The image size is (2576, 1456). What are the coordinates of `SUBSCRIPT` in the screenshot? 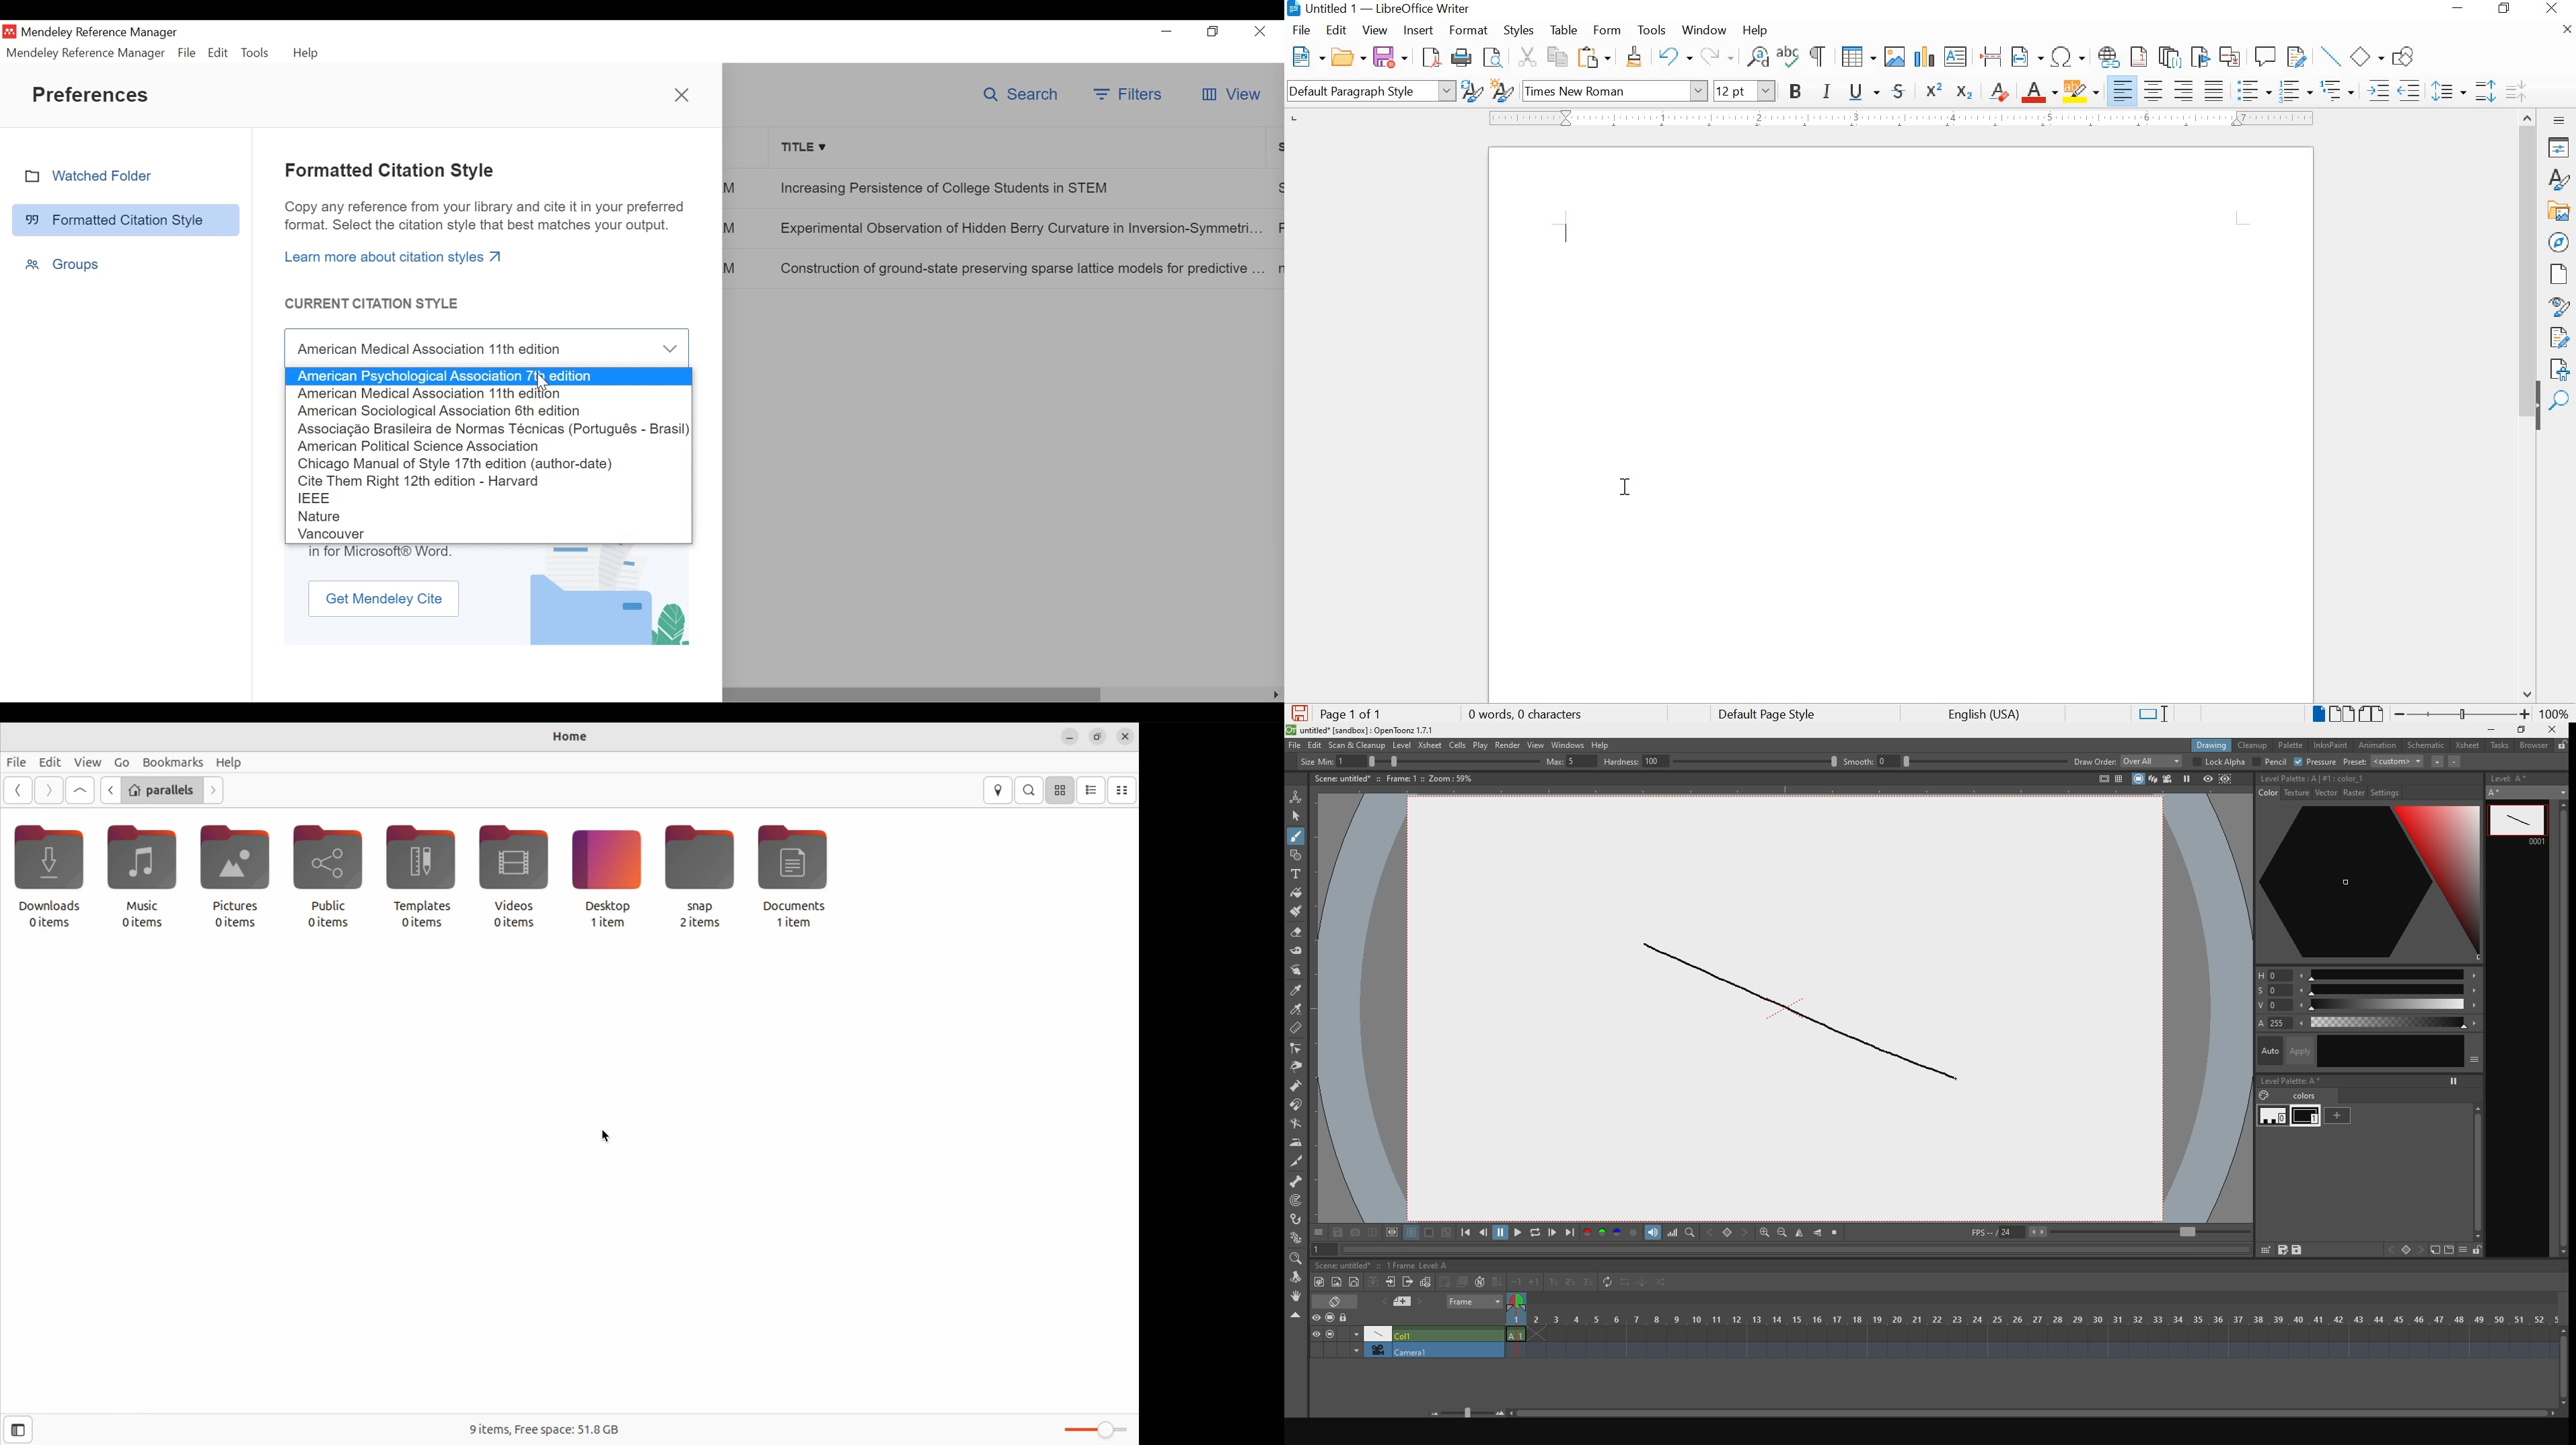 It's located at (1965, 90).